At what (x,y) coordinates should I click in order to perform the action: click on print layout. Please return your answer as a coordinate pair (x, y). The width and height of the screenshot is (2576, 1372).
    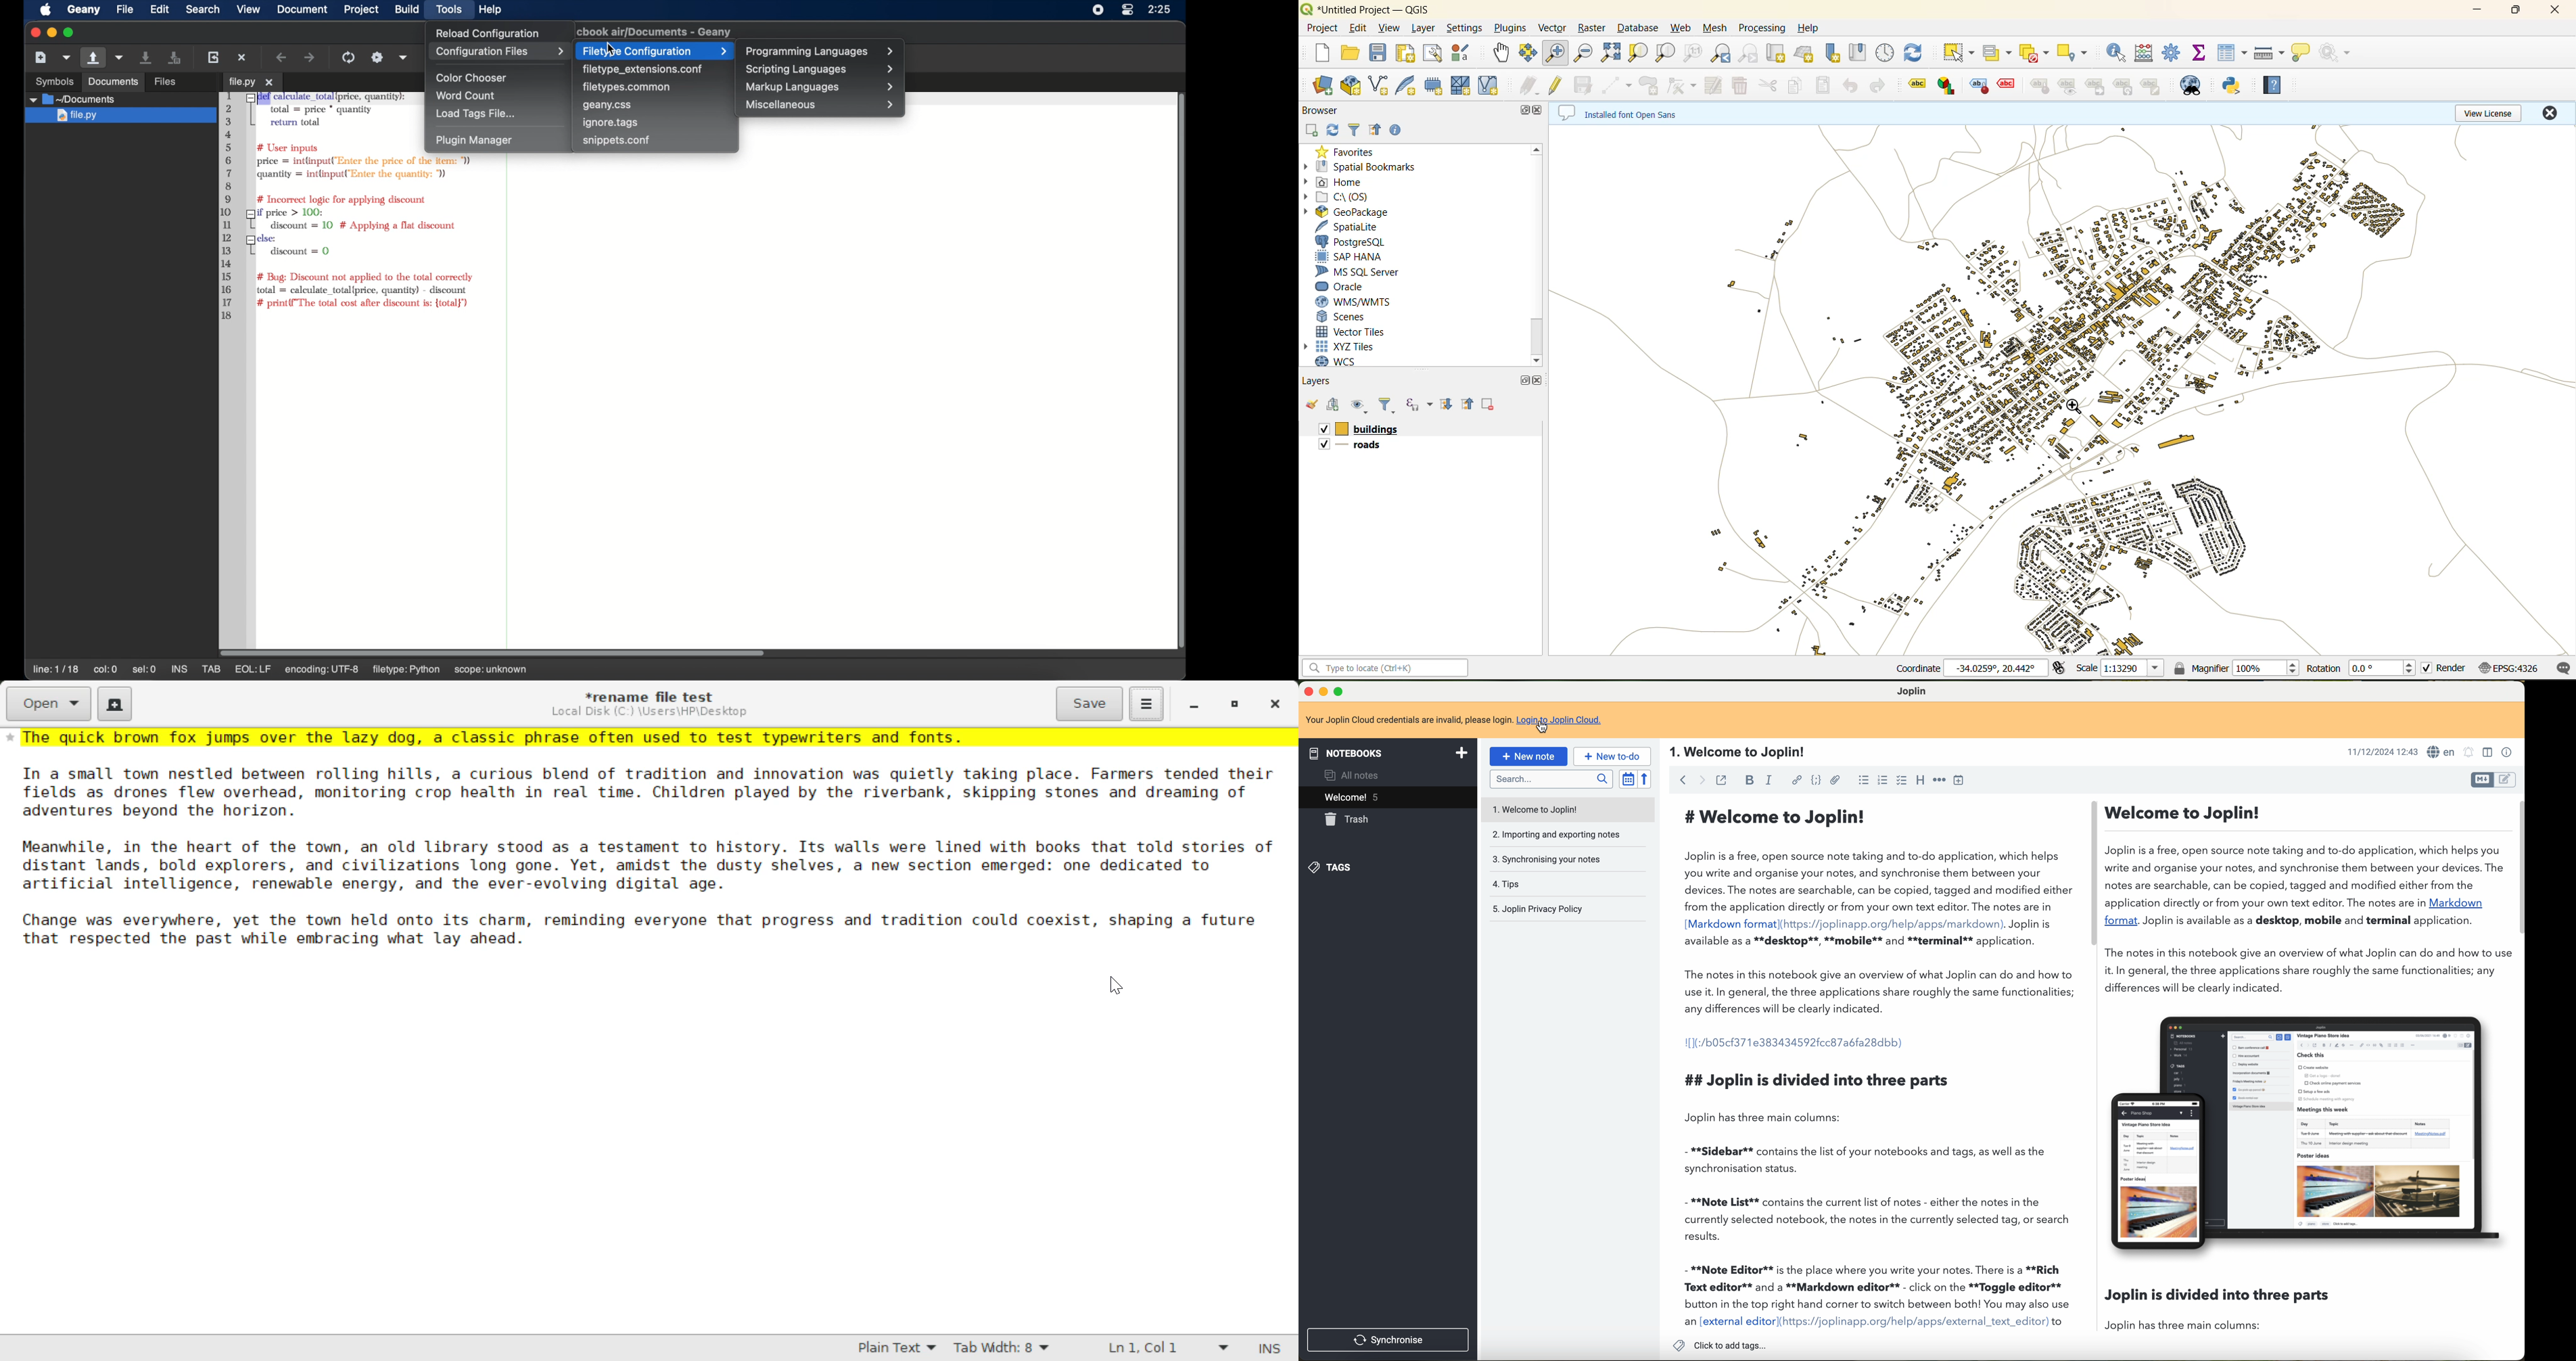
    Looking at the image, I should click on (1408, 53).